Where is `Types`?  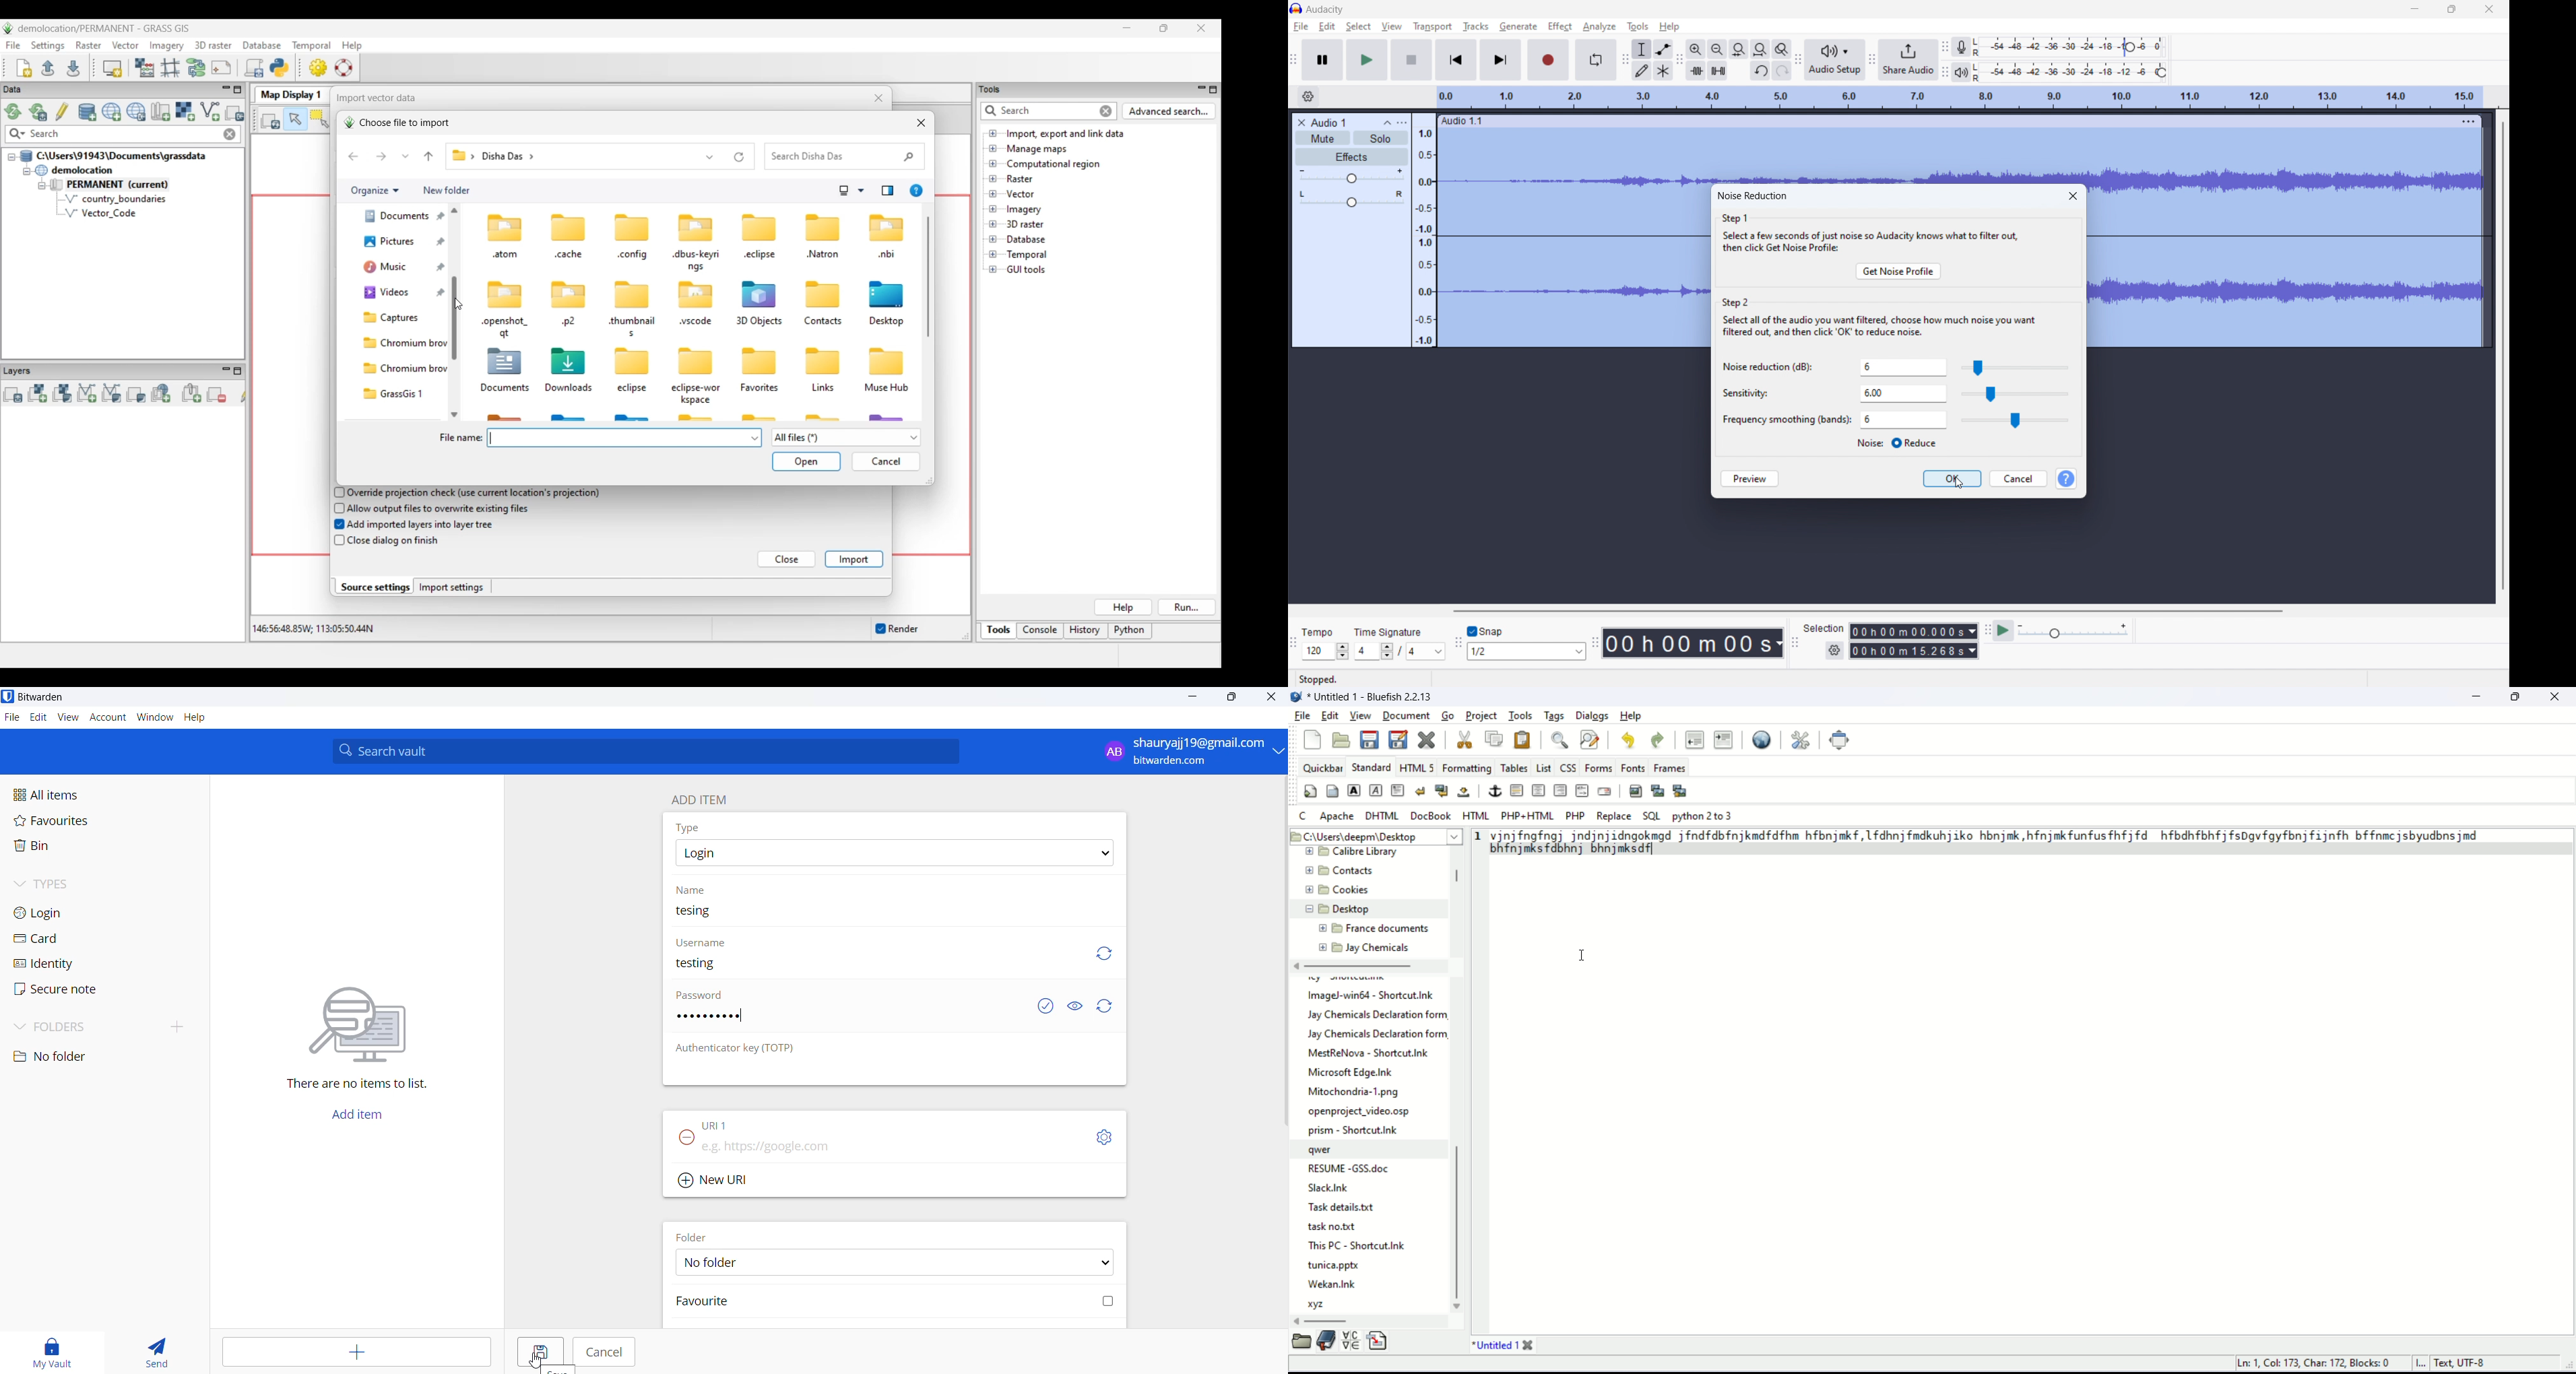 Types is located at coordinates (65, 882).